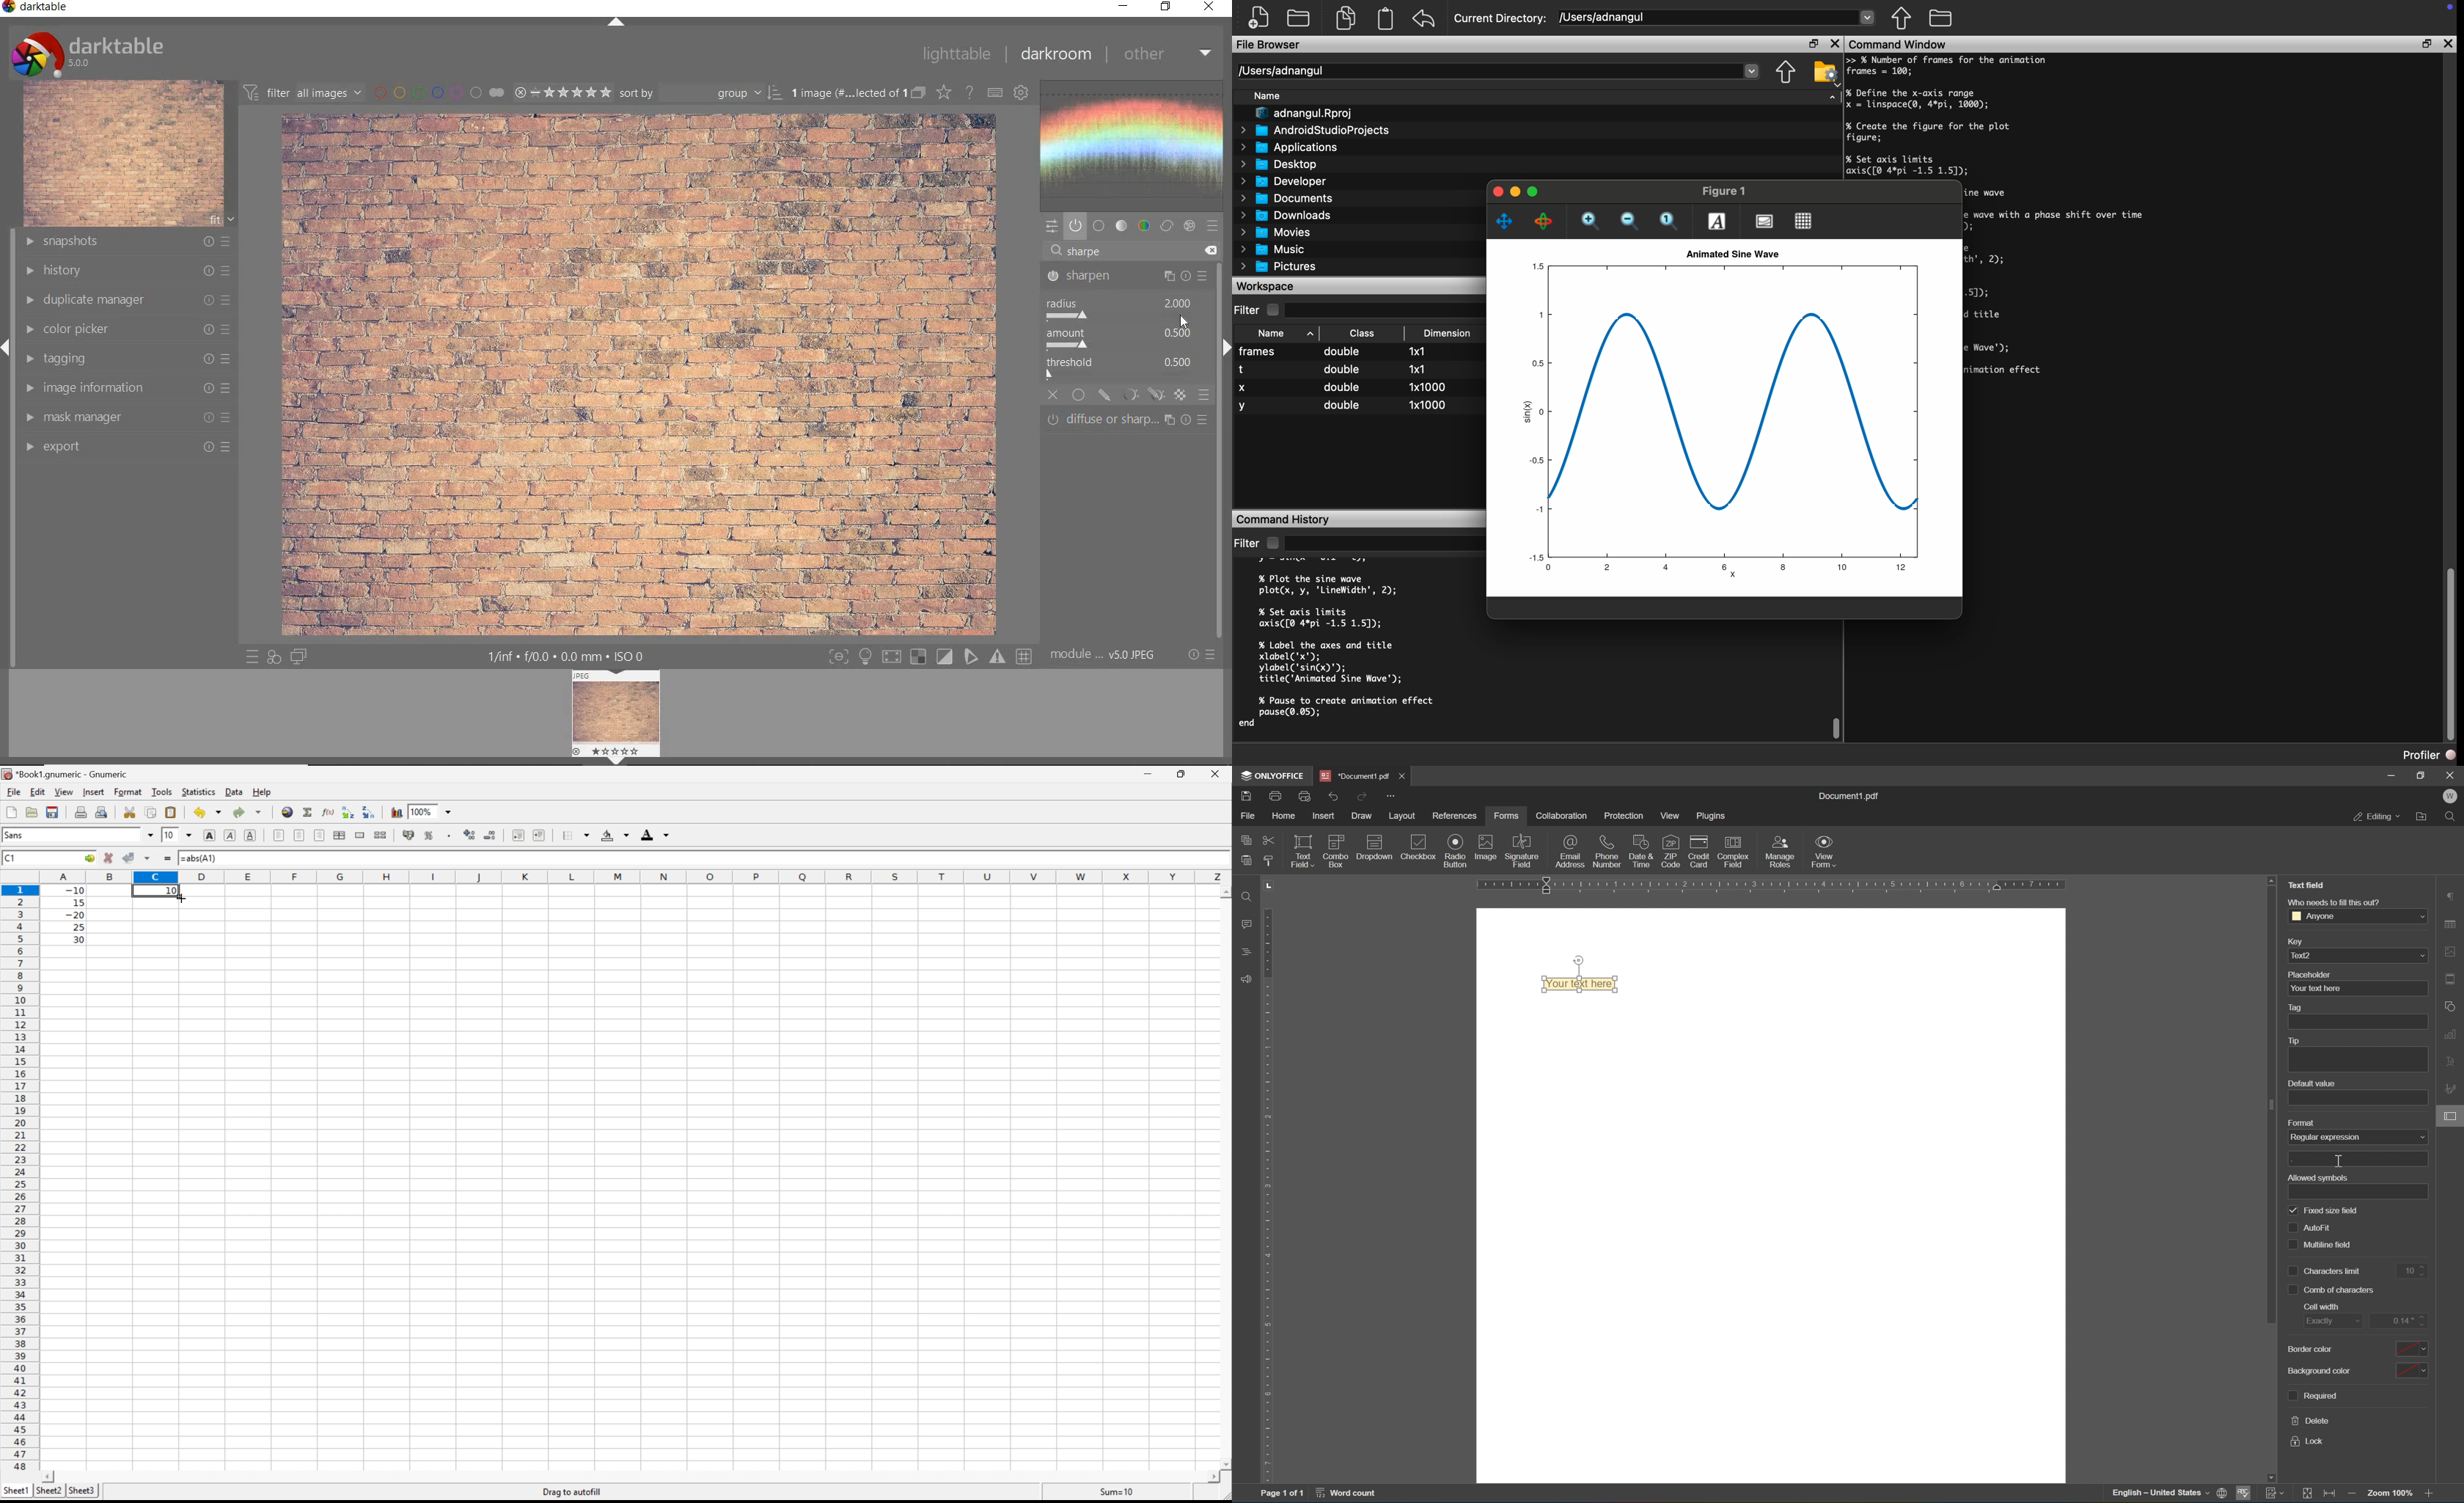 The image size is (2464, 1512). What do you see at coordinates (2451, 980) in the screenshot?
I see `header & footer settings` at bounding box center [2451, 980].